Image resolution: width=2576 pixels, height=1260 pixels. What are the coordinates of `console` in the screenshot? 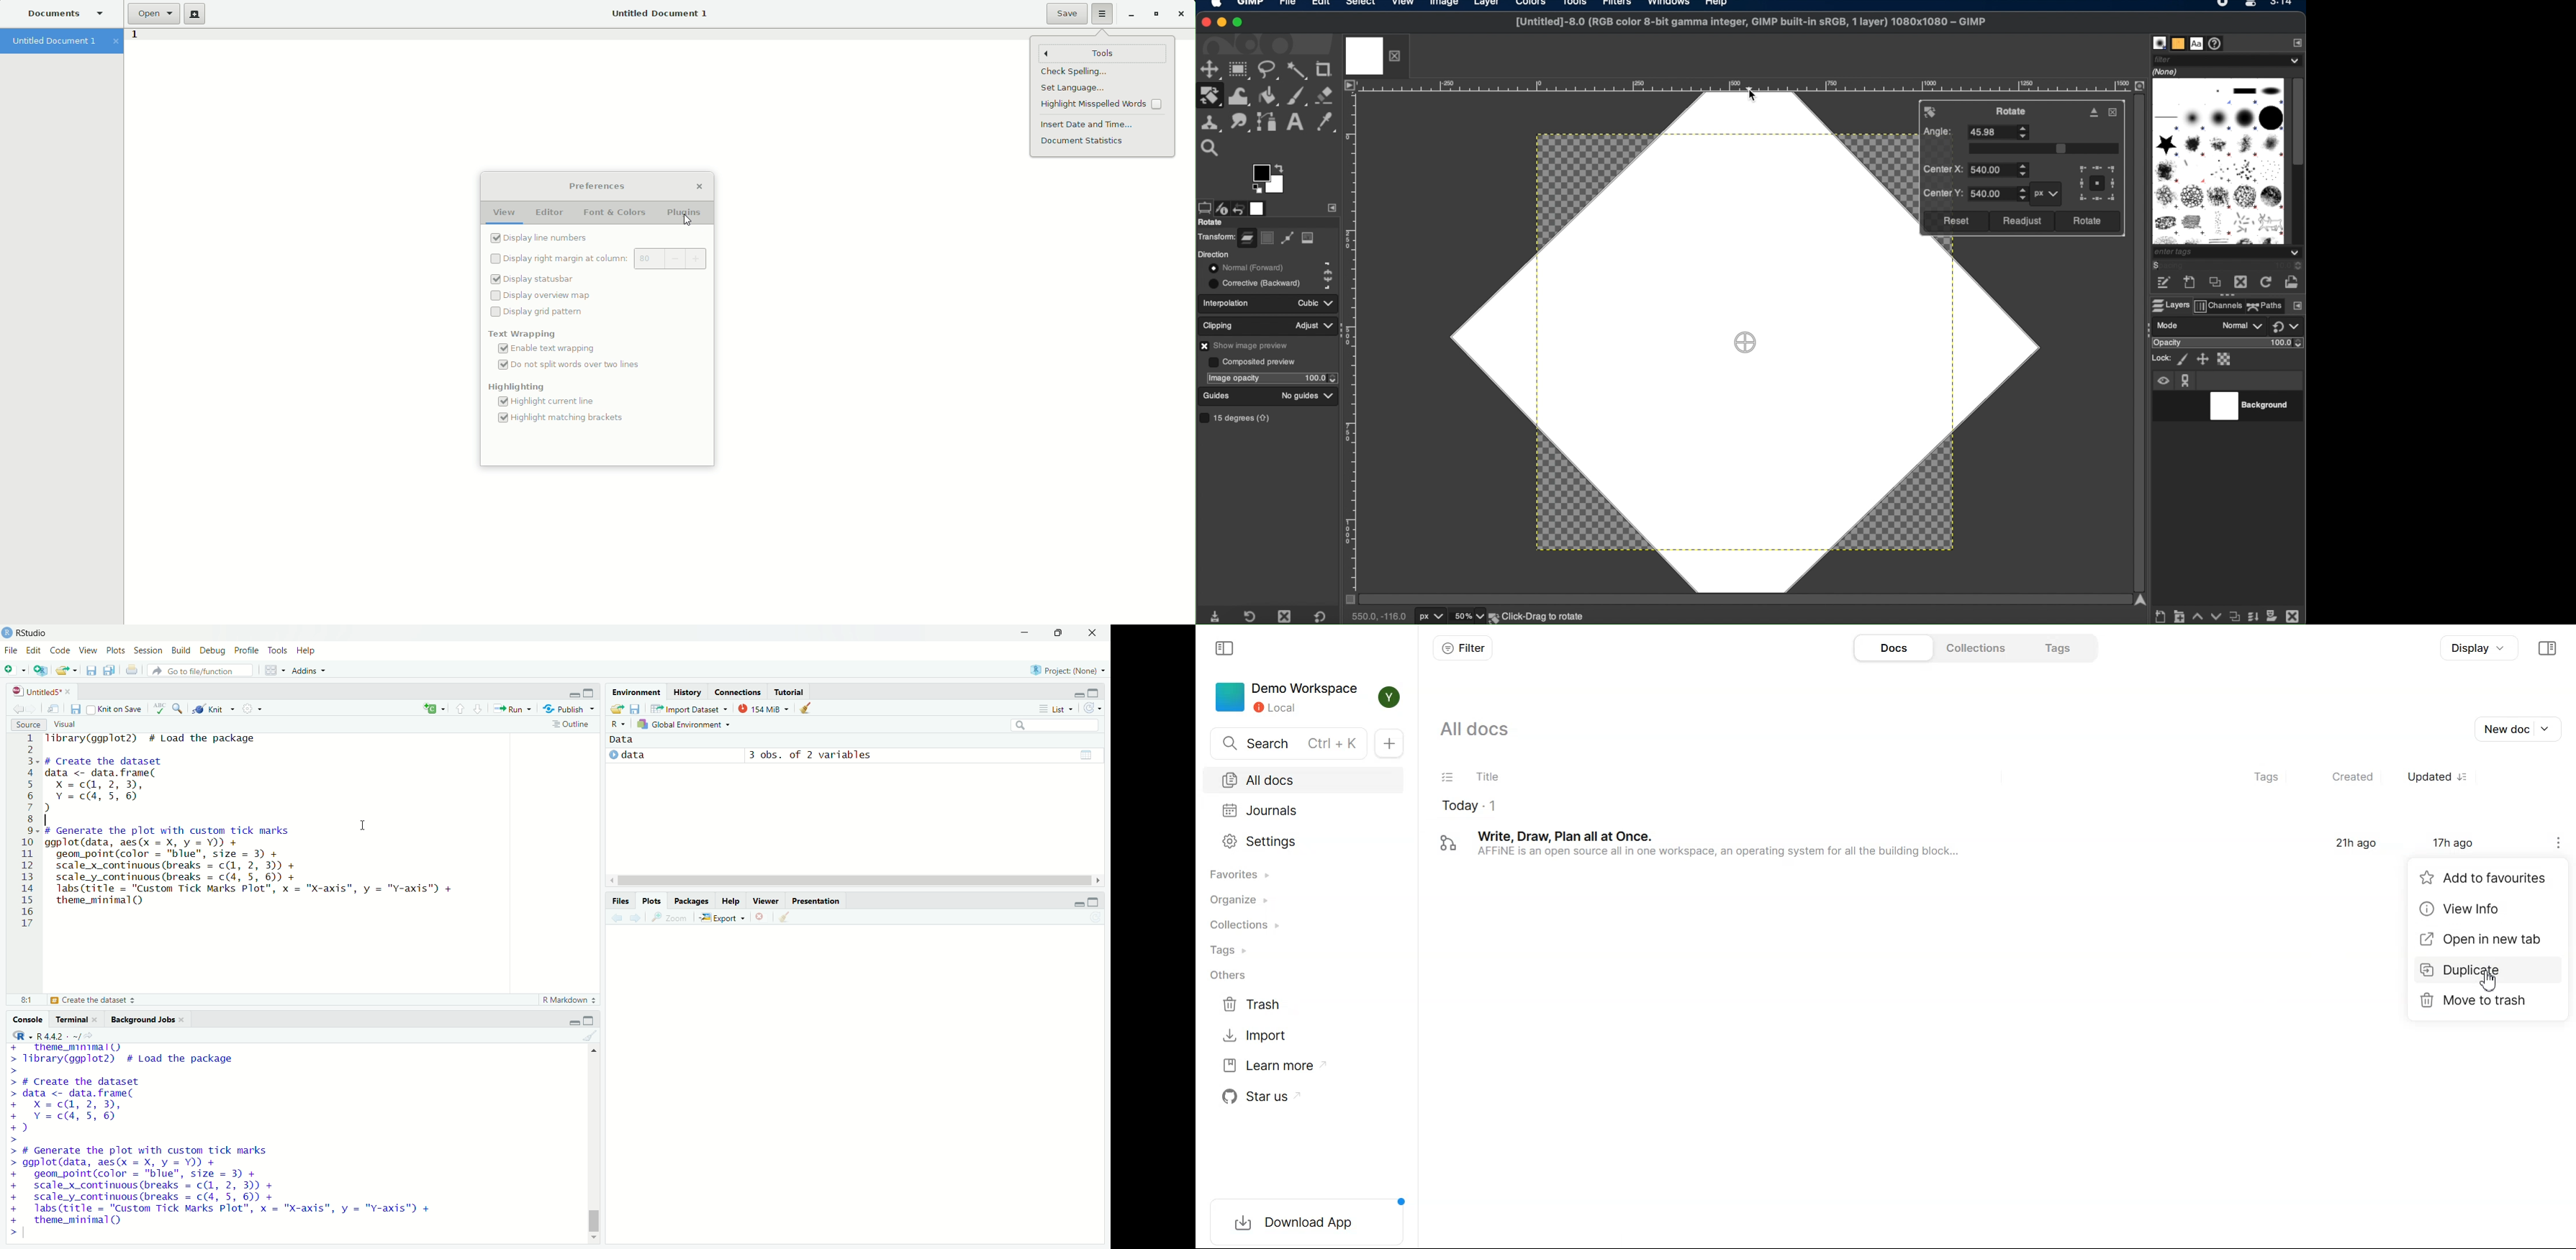 It's located at (24, 1019).